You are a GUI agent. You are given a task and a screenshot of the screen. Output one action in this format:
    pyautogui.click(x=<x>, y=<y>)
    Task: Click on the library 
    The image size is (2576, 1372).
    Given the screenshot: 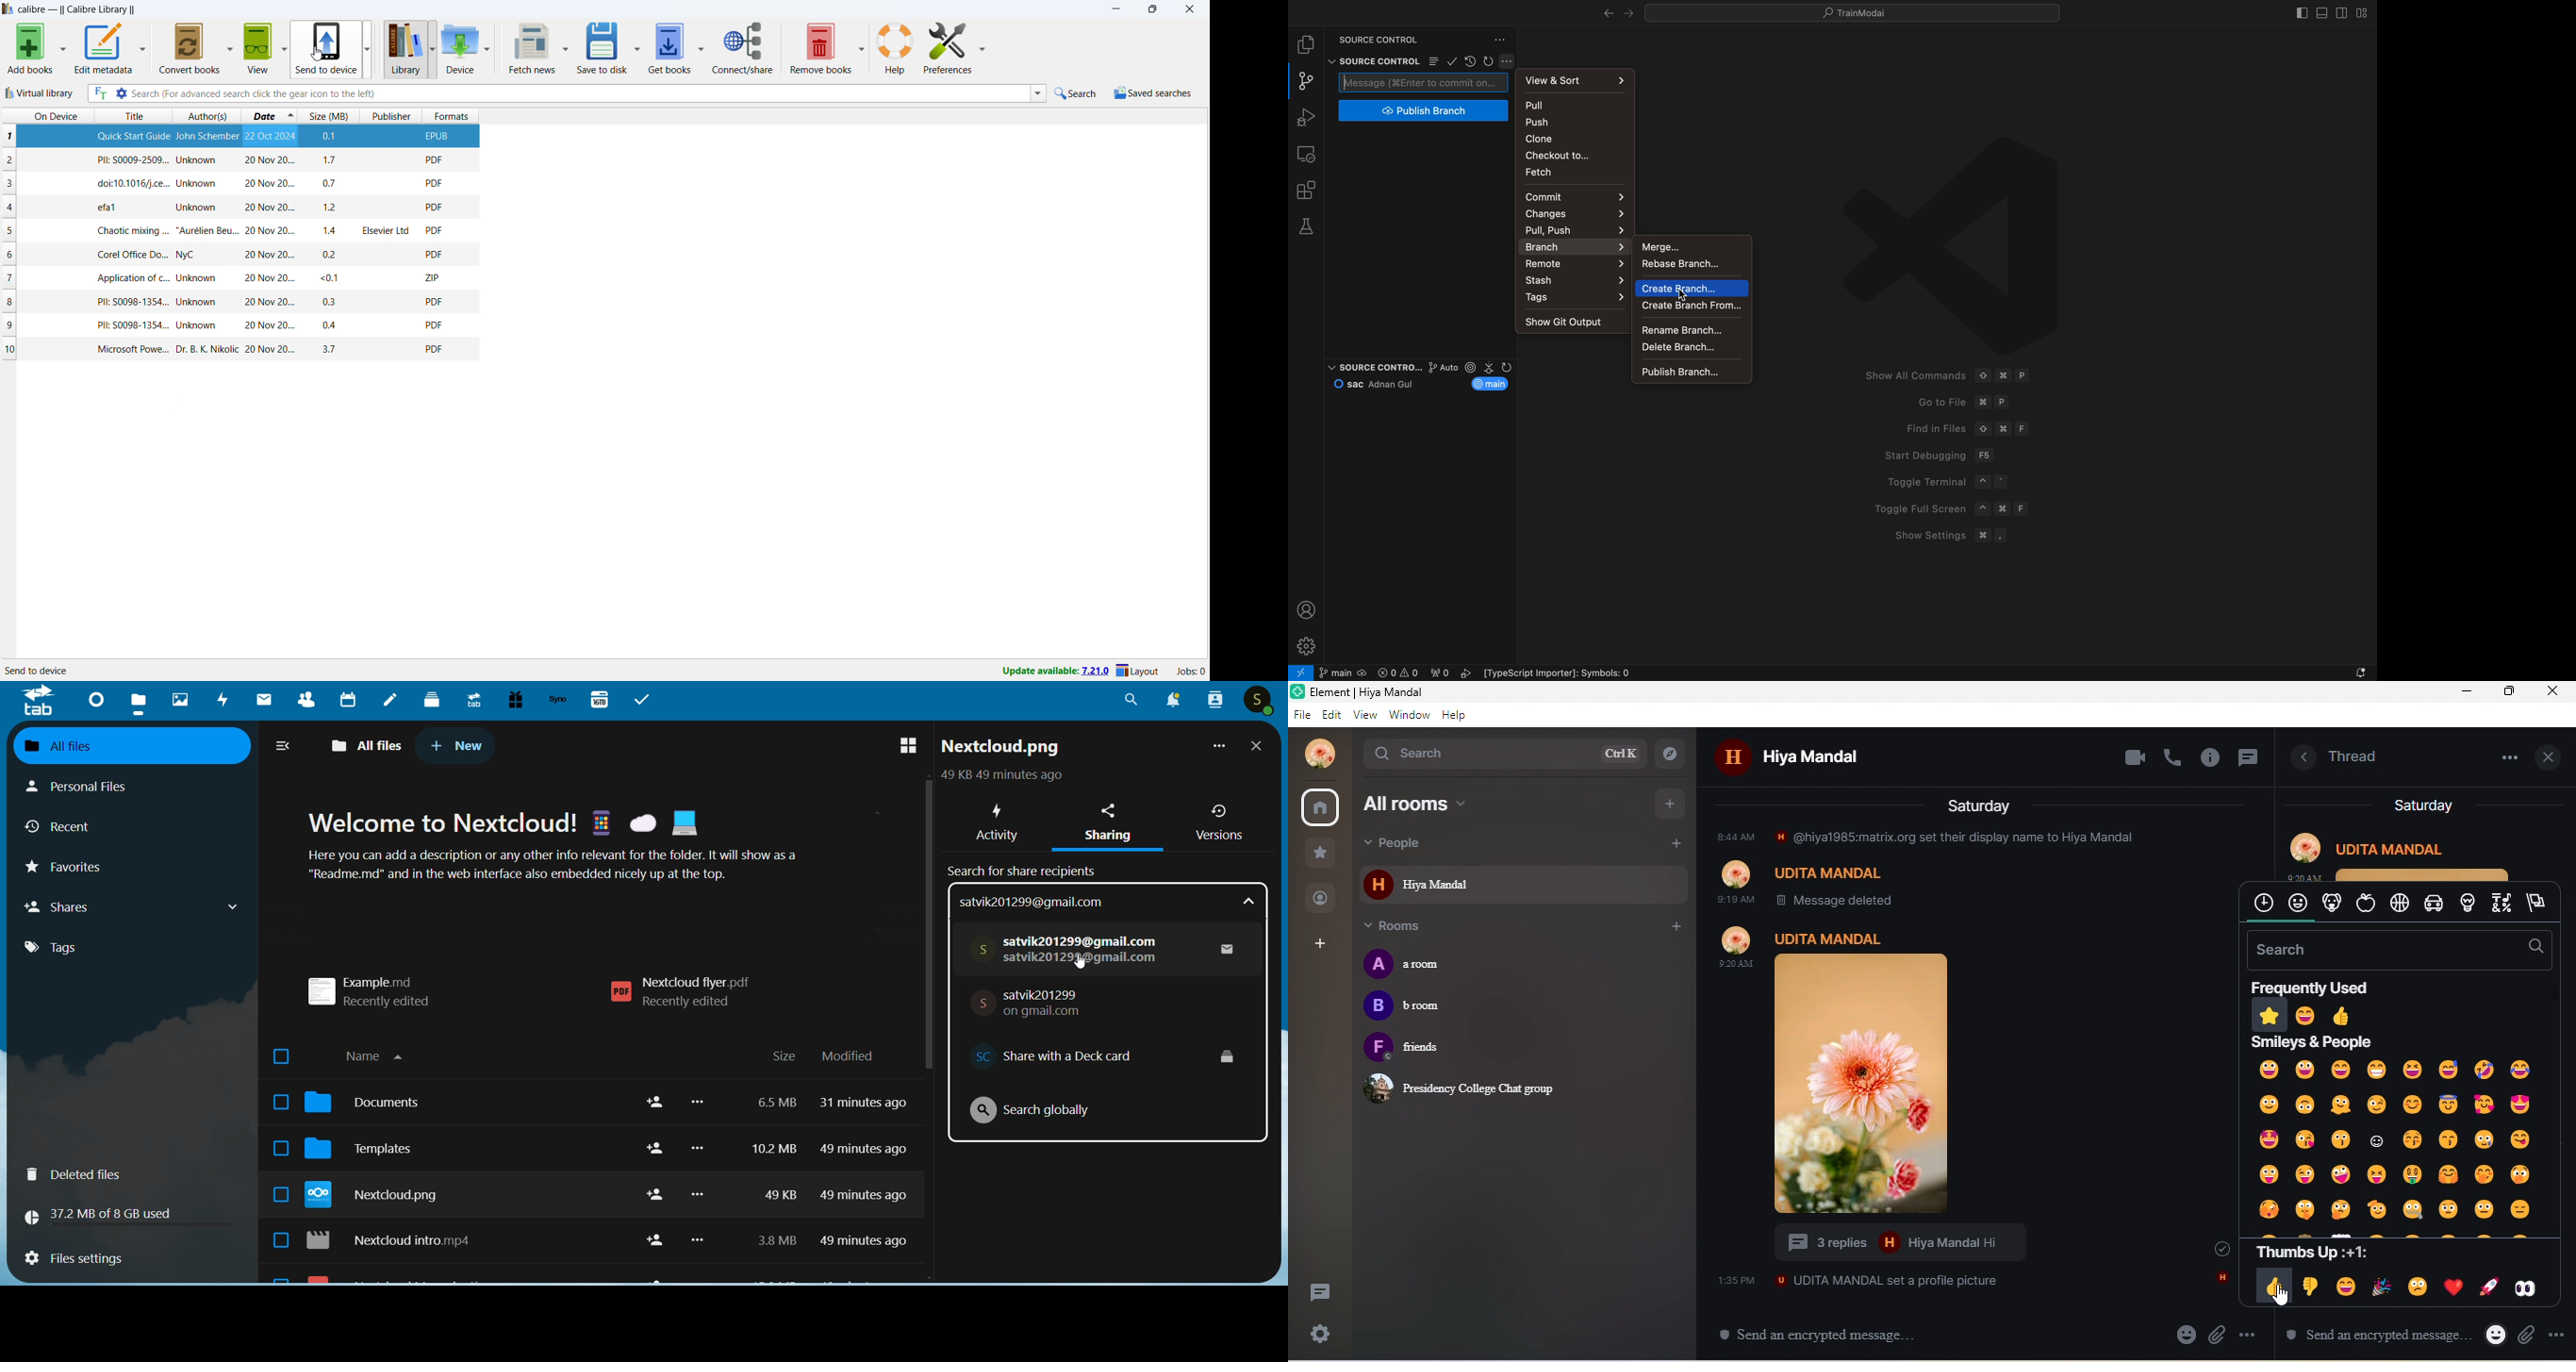 What is the action you would take?
    pyautogui.click(x=405, y=48)
    